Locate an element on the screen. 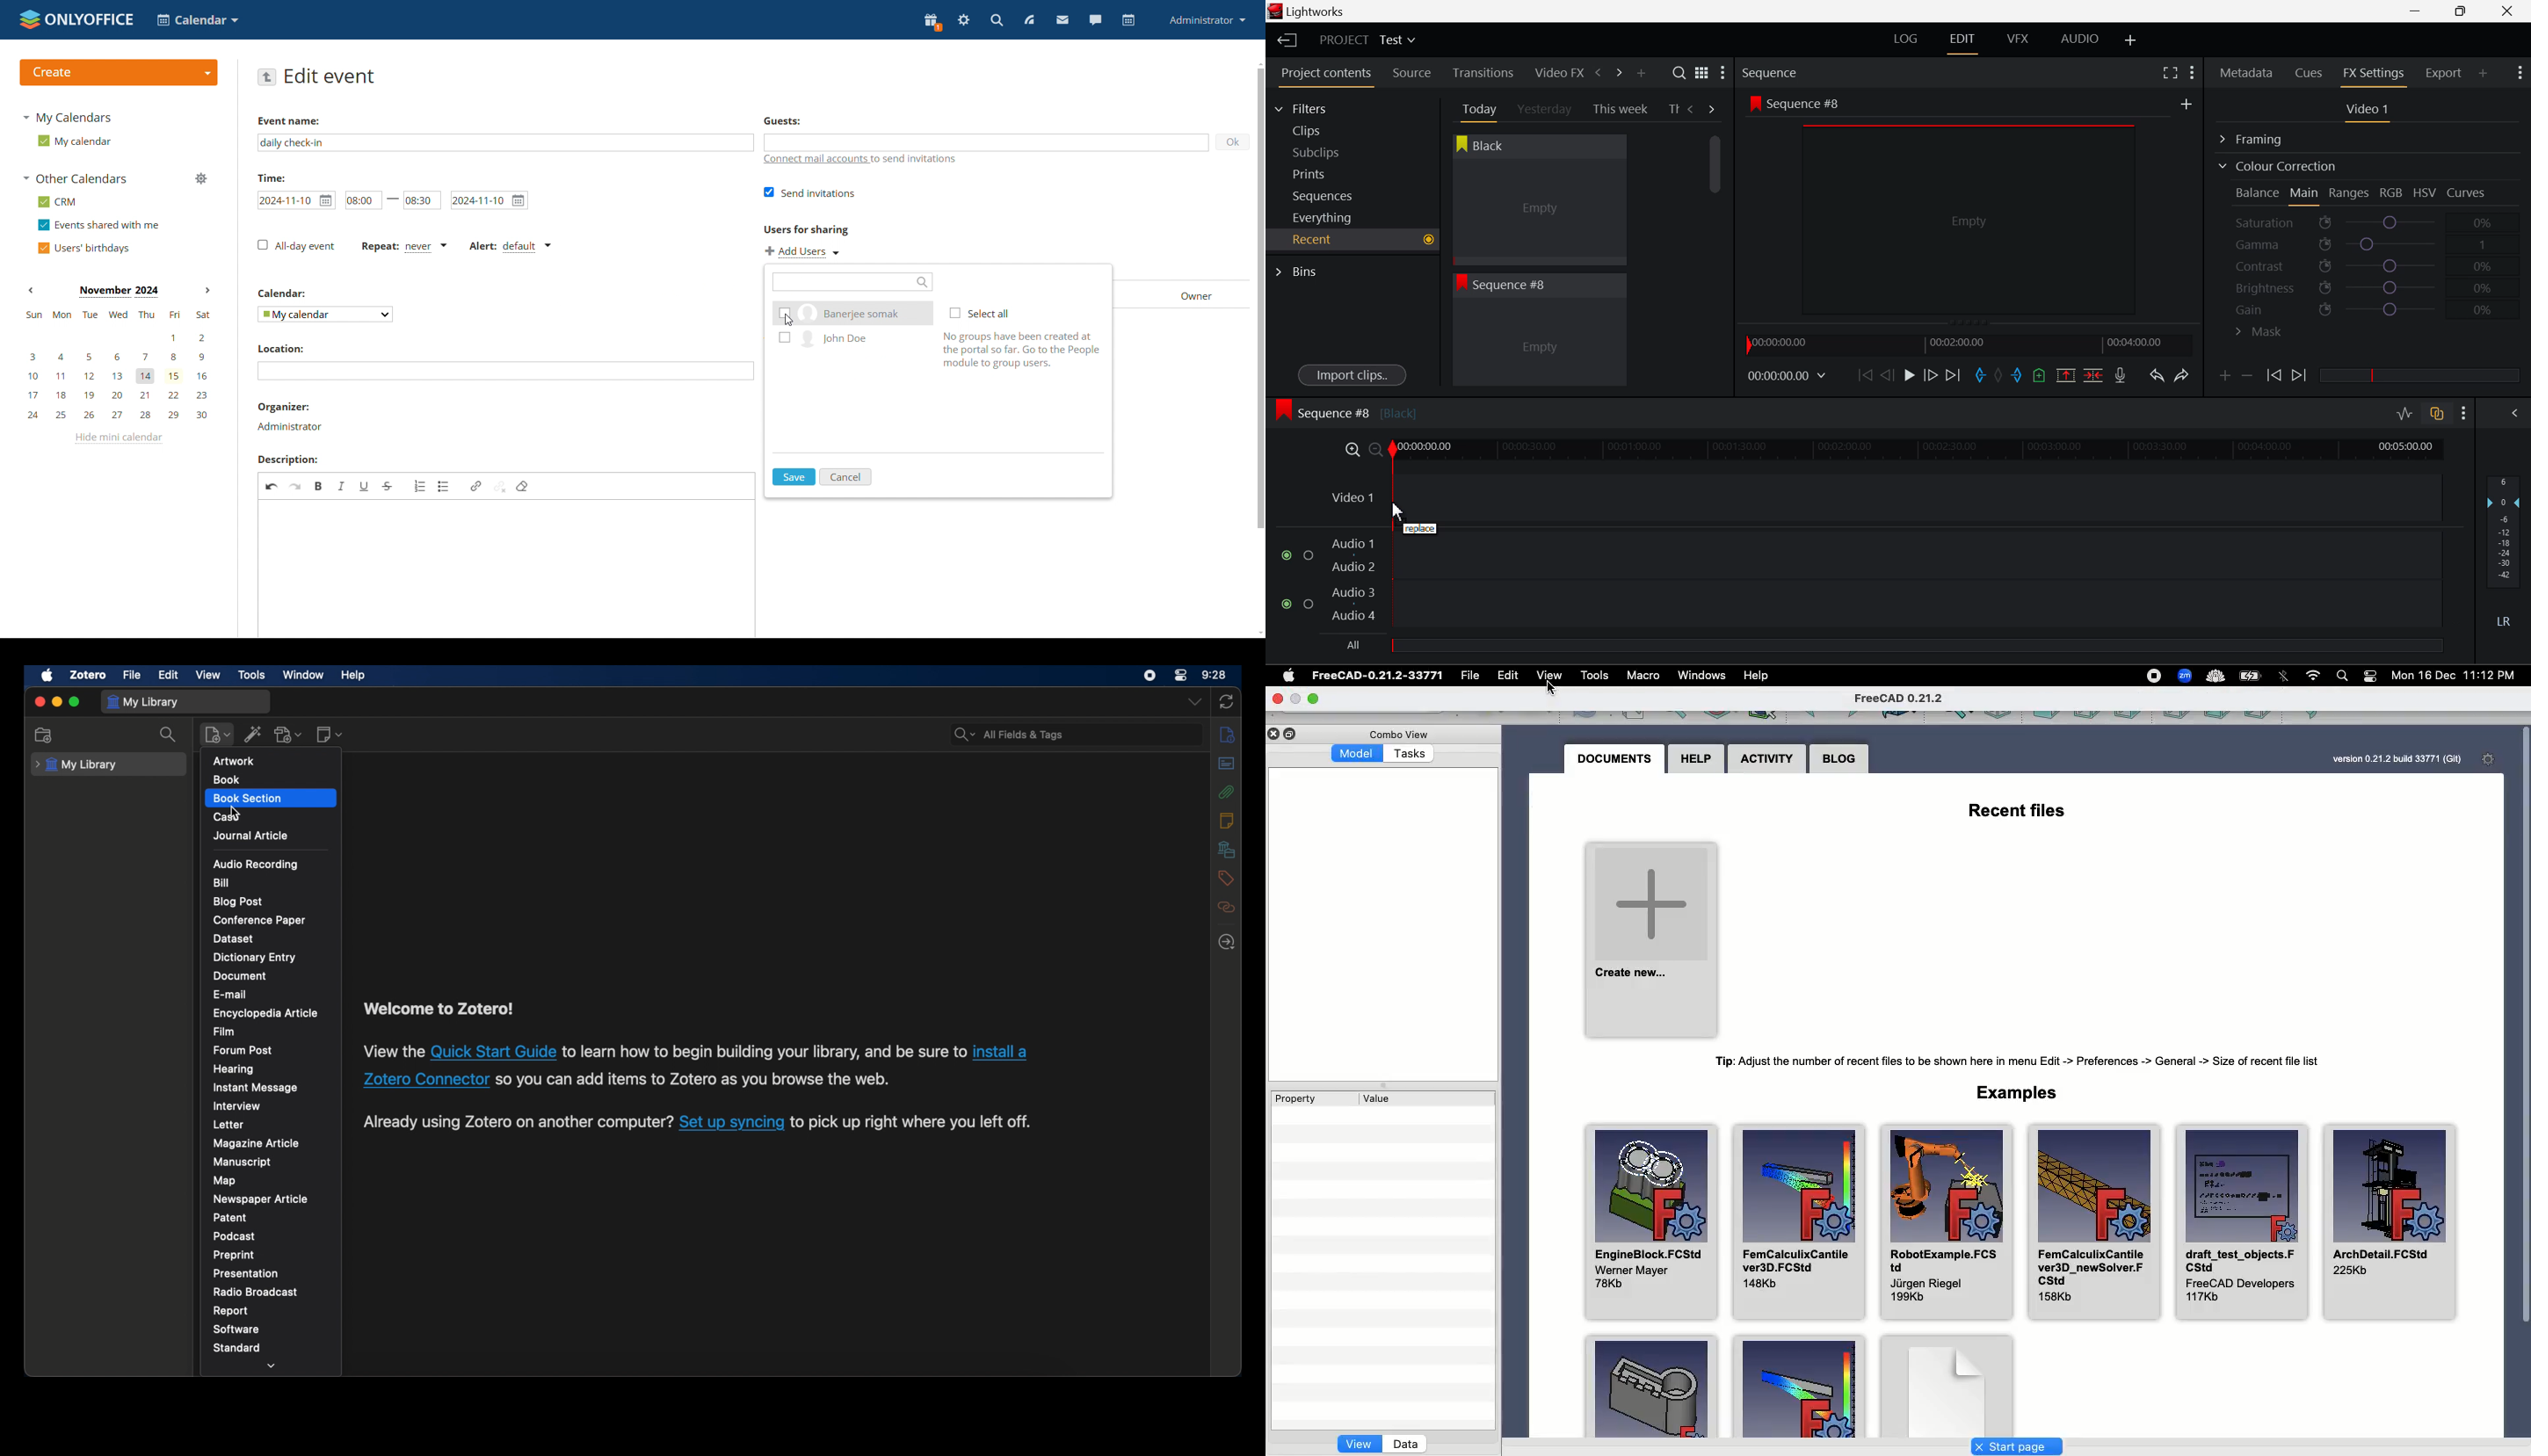  Data is located at coordinates (1405, 1443).